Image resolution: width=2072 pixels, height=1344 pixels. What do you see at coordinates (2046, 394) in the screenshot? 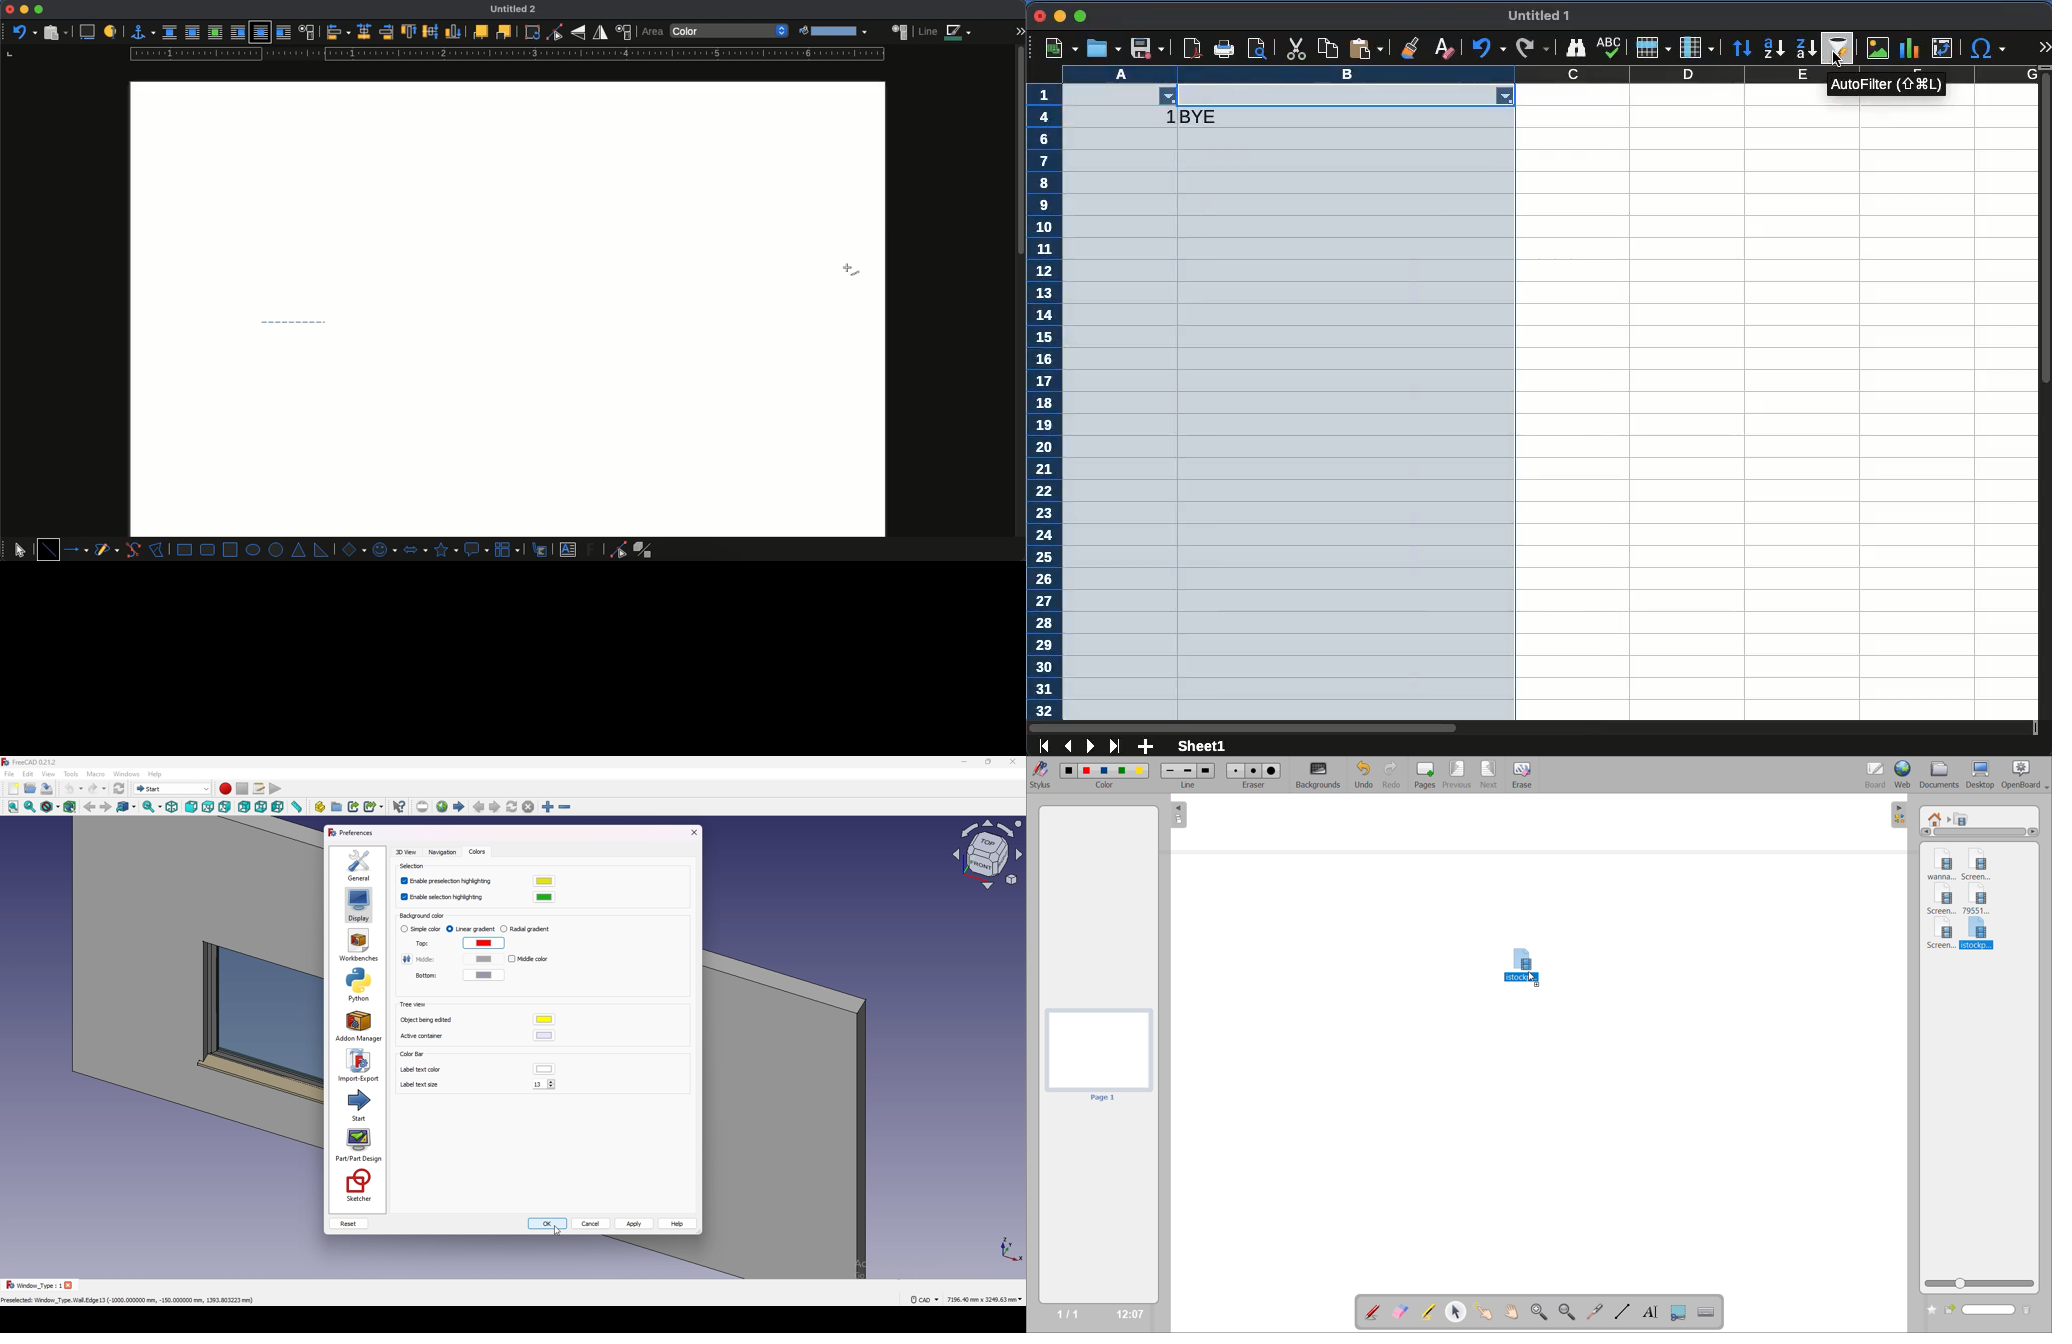
I see `scroll` at bounding box center [2046, 394].